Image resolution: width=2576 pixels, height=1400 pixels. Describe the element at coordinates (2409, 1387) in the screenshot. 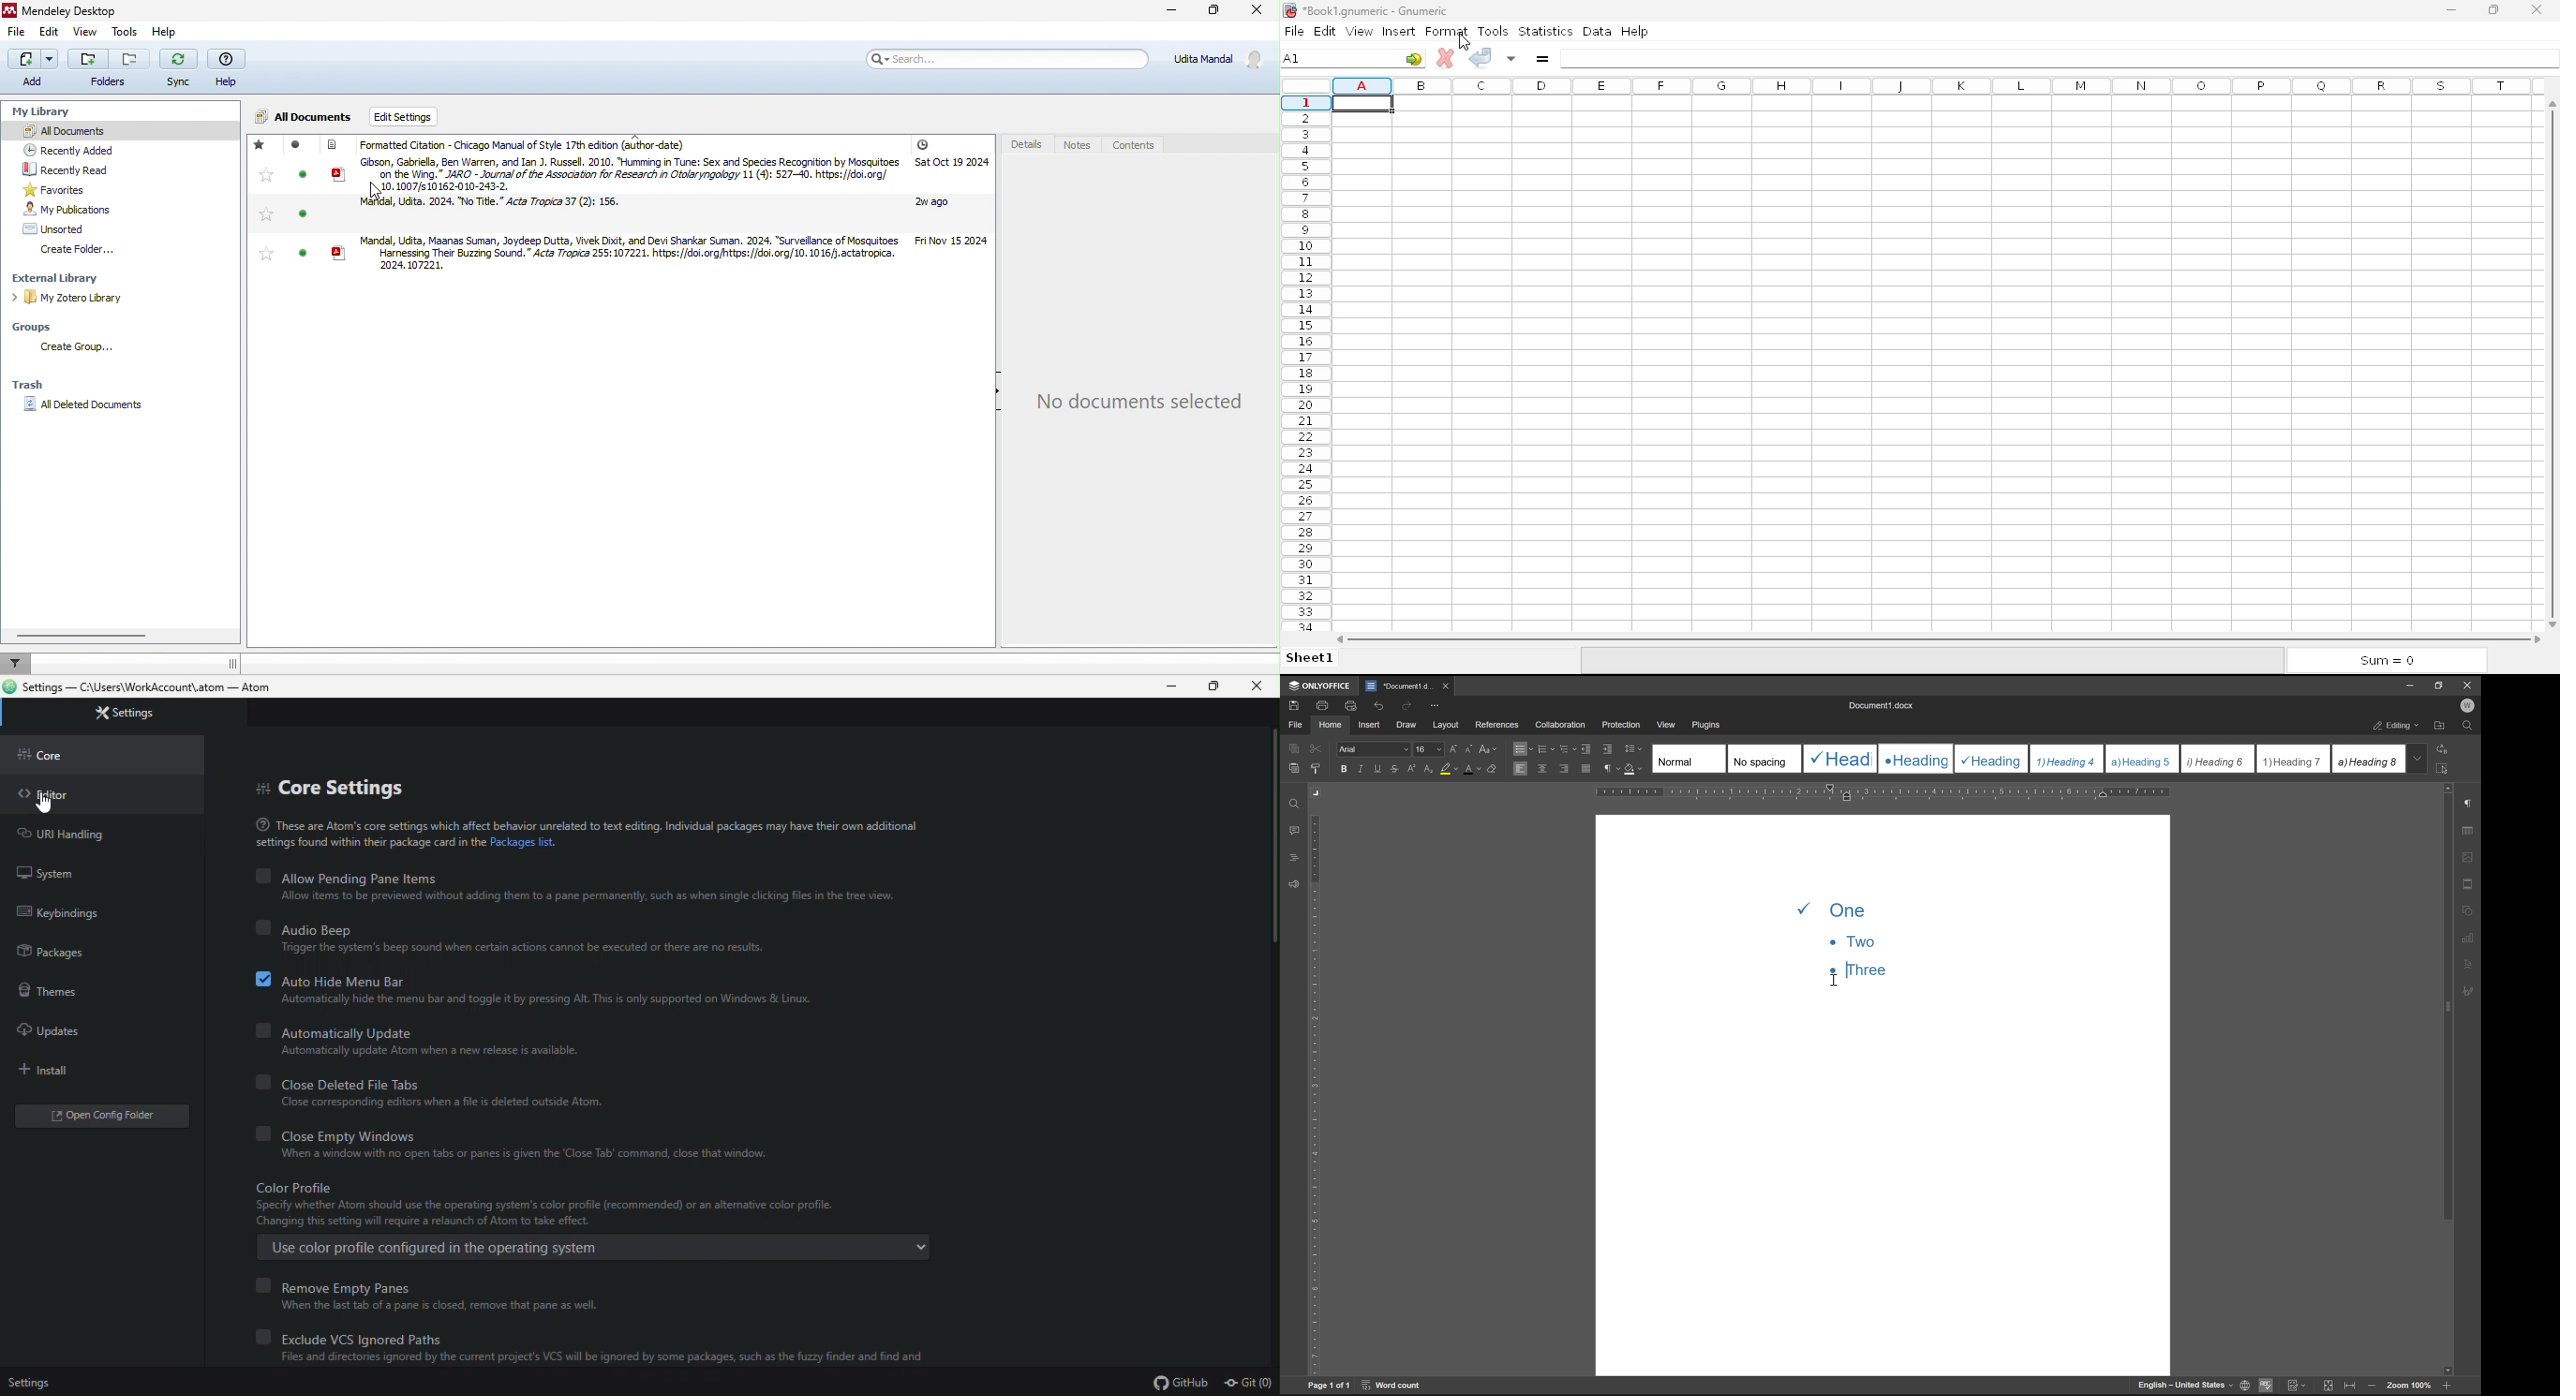

I see `zoom 100%` at that location.